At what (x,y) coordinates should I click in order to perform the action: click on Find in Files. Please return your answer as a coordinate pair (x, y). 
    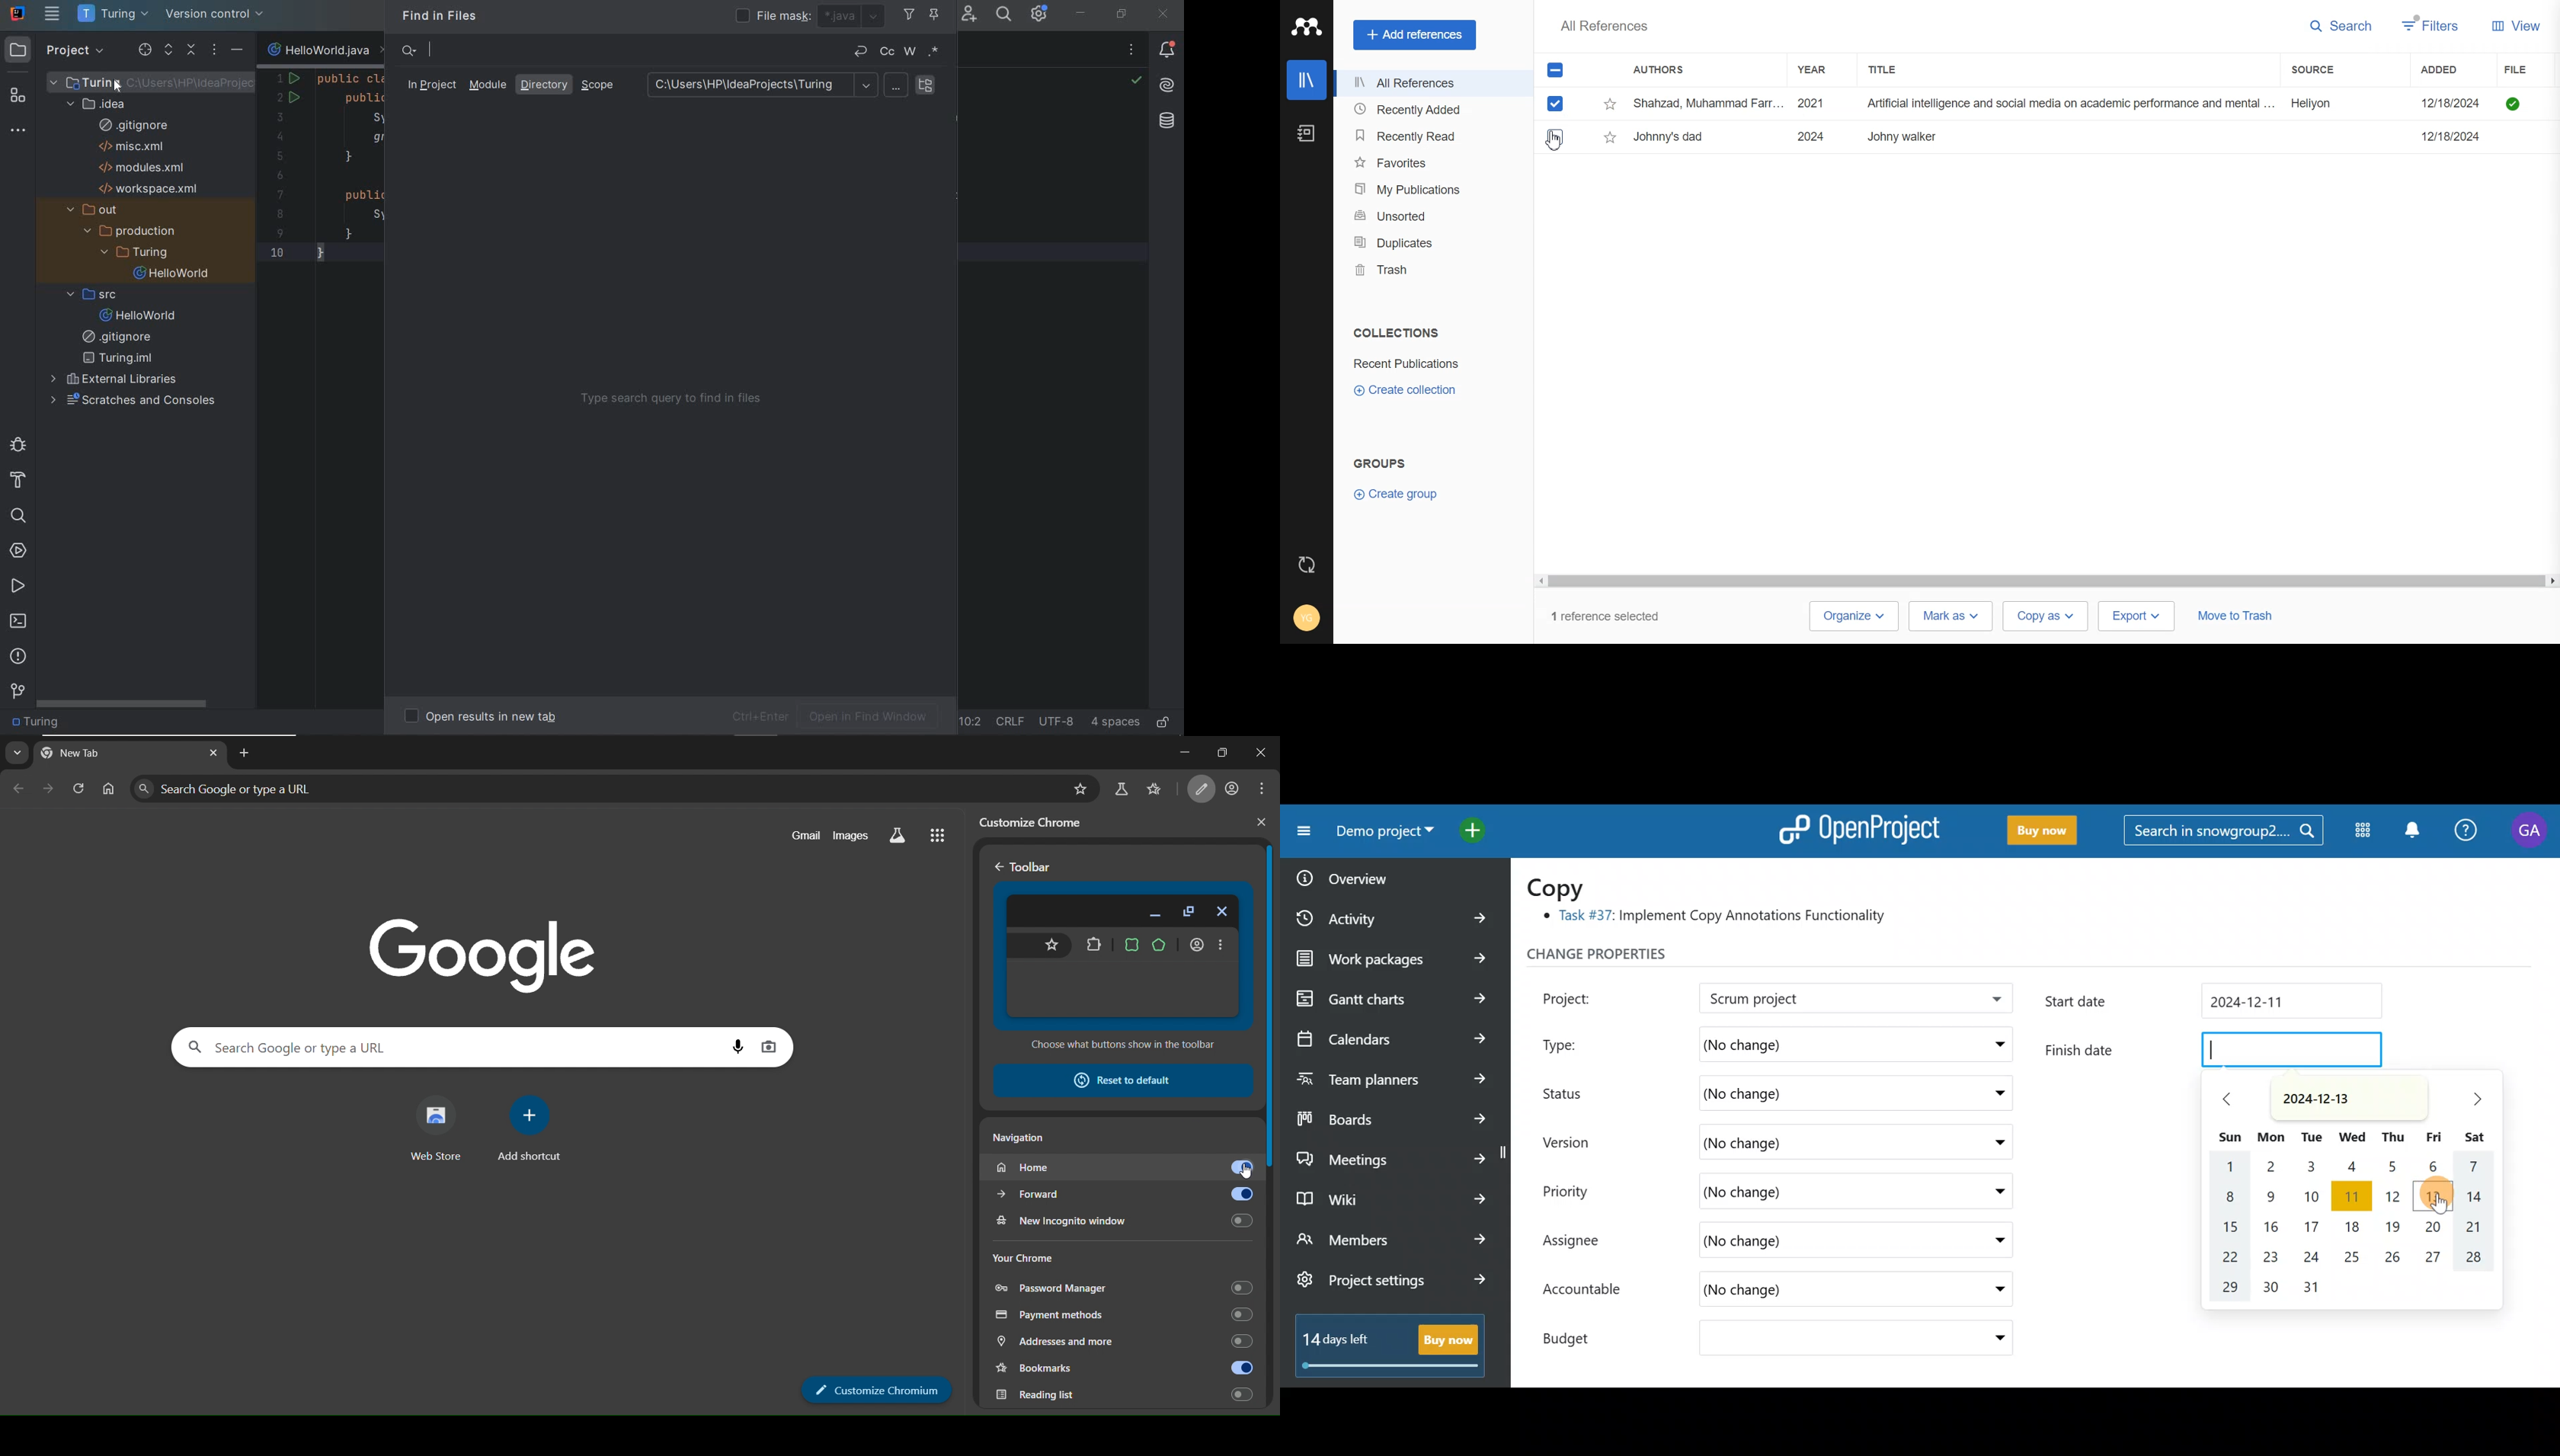
    Looking at the image, I should click on (442, 16).